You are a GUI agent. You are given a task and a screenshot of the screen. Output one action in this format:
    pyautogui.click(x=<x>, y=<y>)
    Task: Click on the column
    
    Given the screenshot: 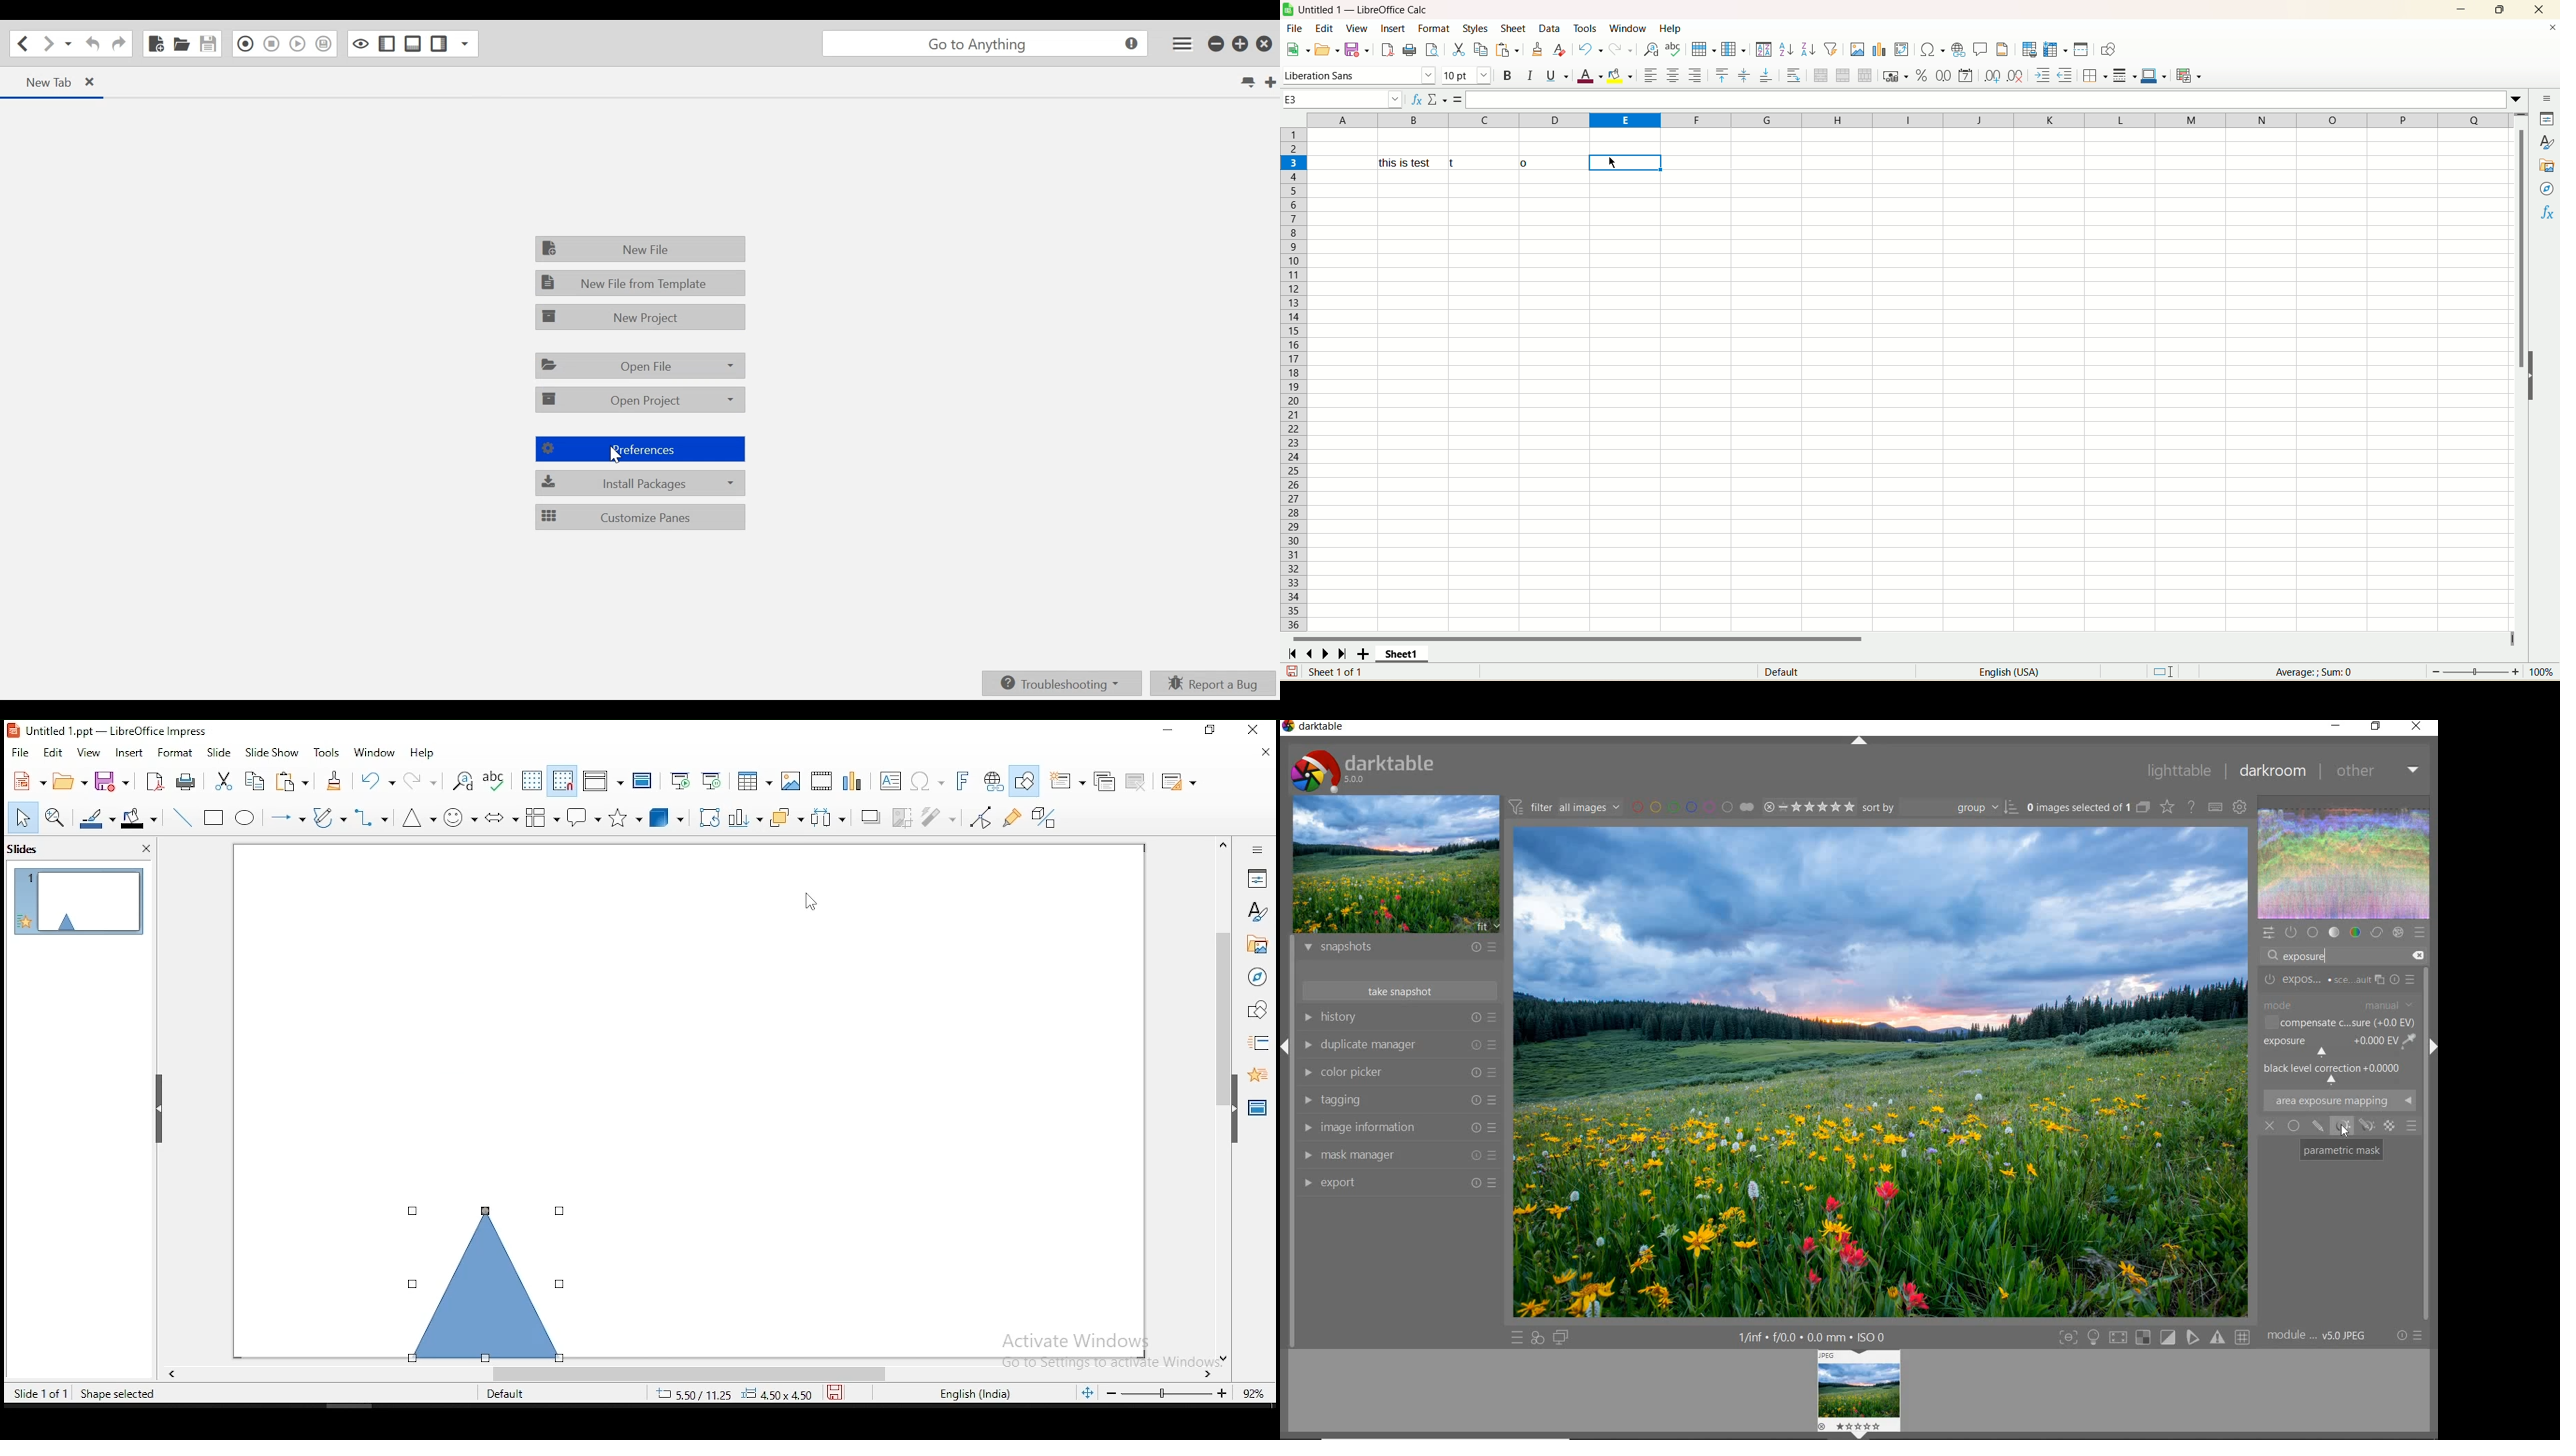 What is the action you would take?
    pyautogui.click(x=1735, y=49)
    